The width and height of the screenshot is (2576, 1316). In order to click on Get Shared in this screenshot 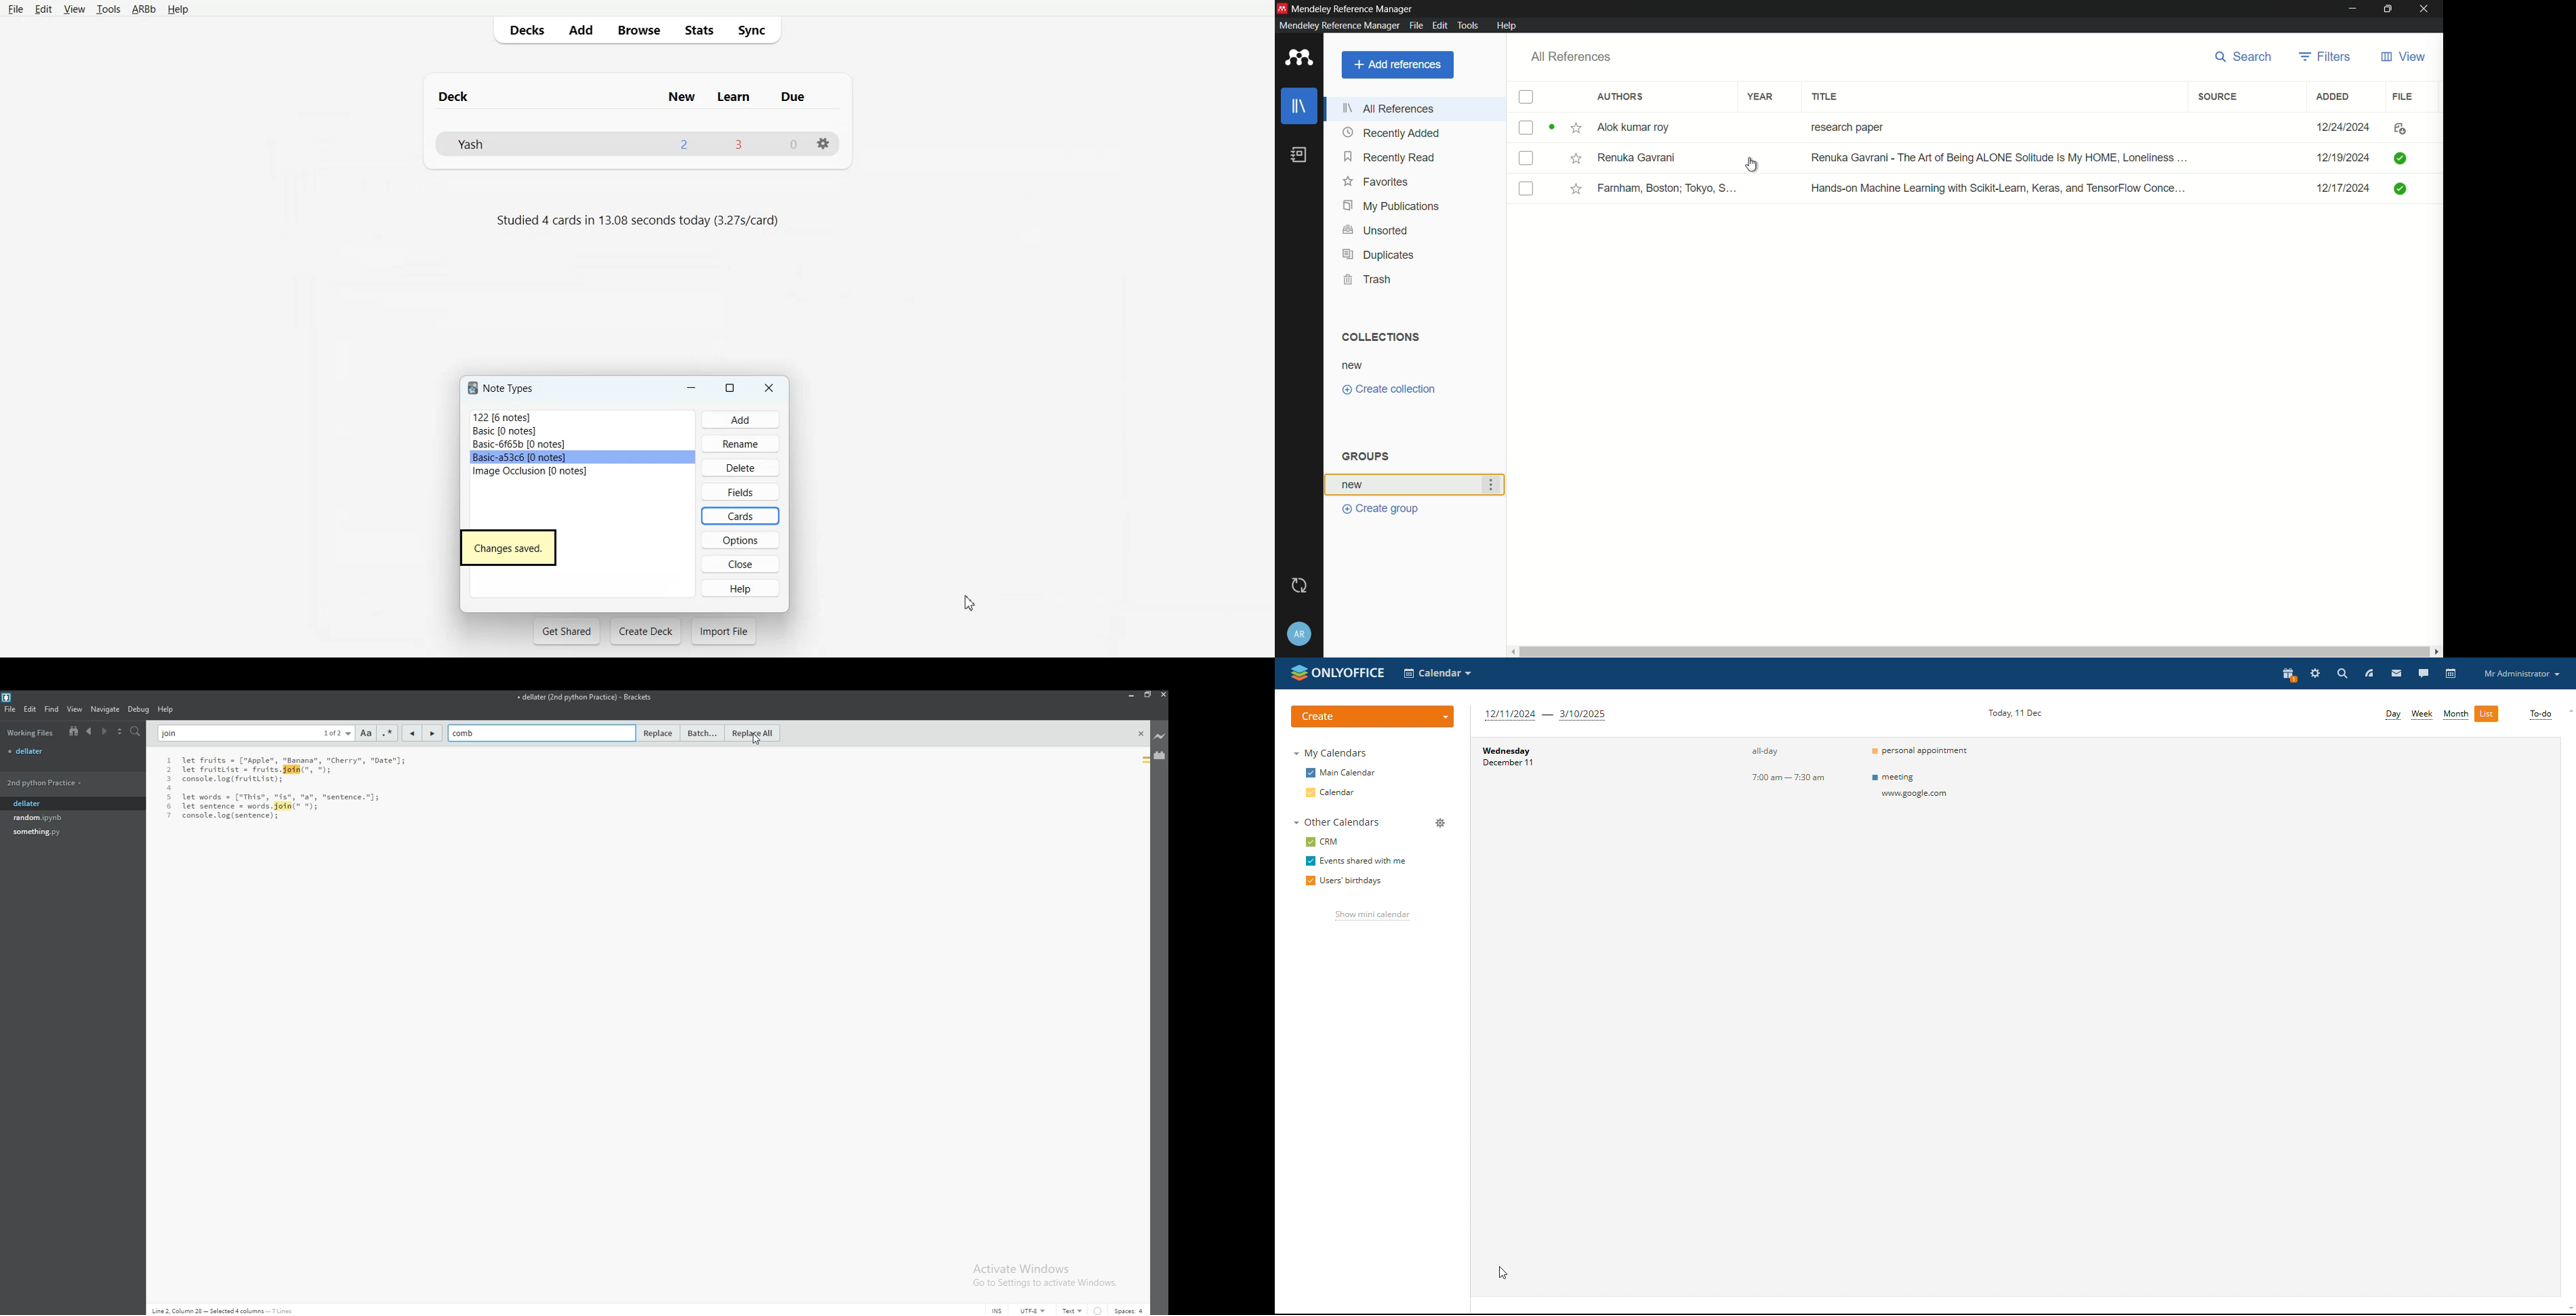, I will do `click(567, 631)`.